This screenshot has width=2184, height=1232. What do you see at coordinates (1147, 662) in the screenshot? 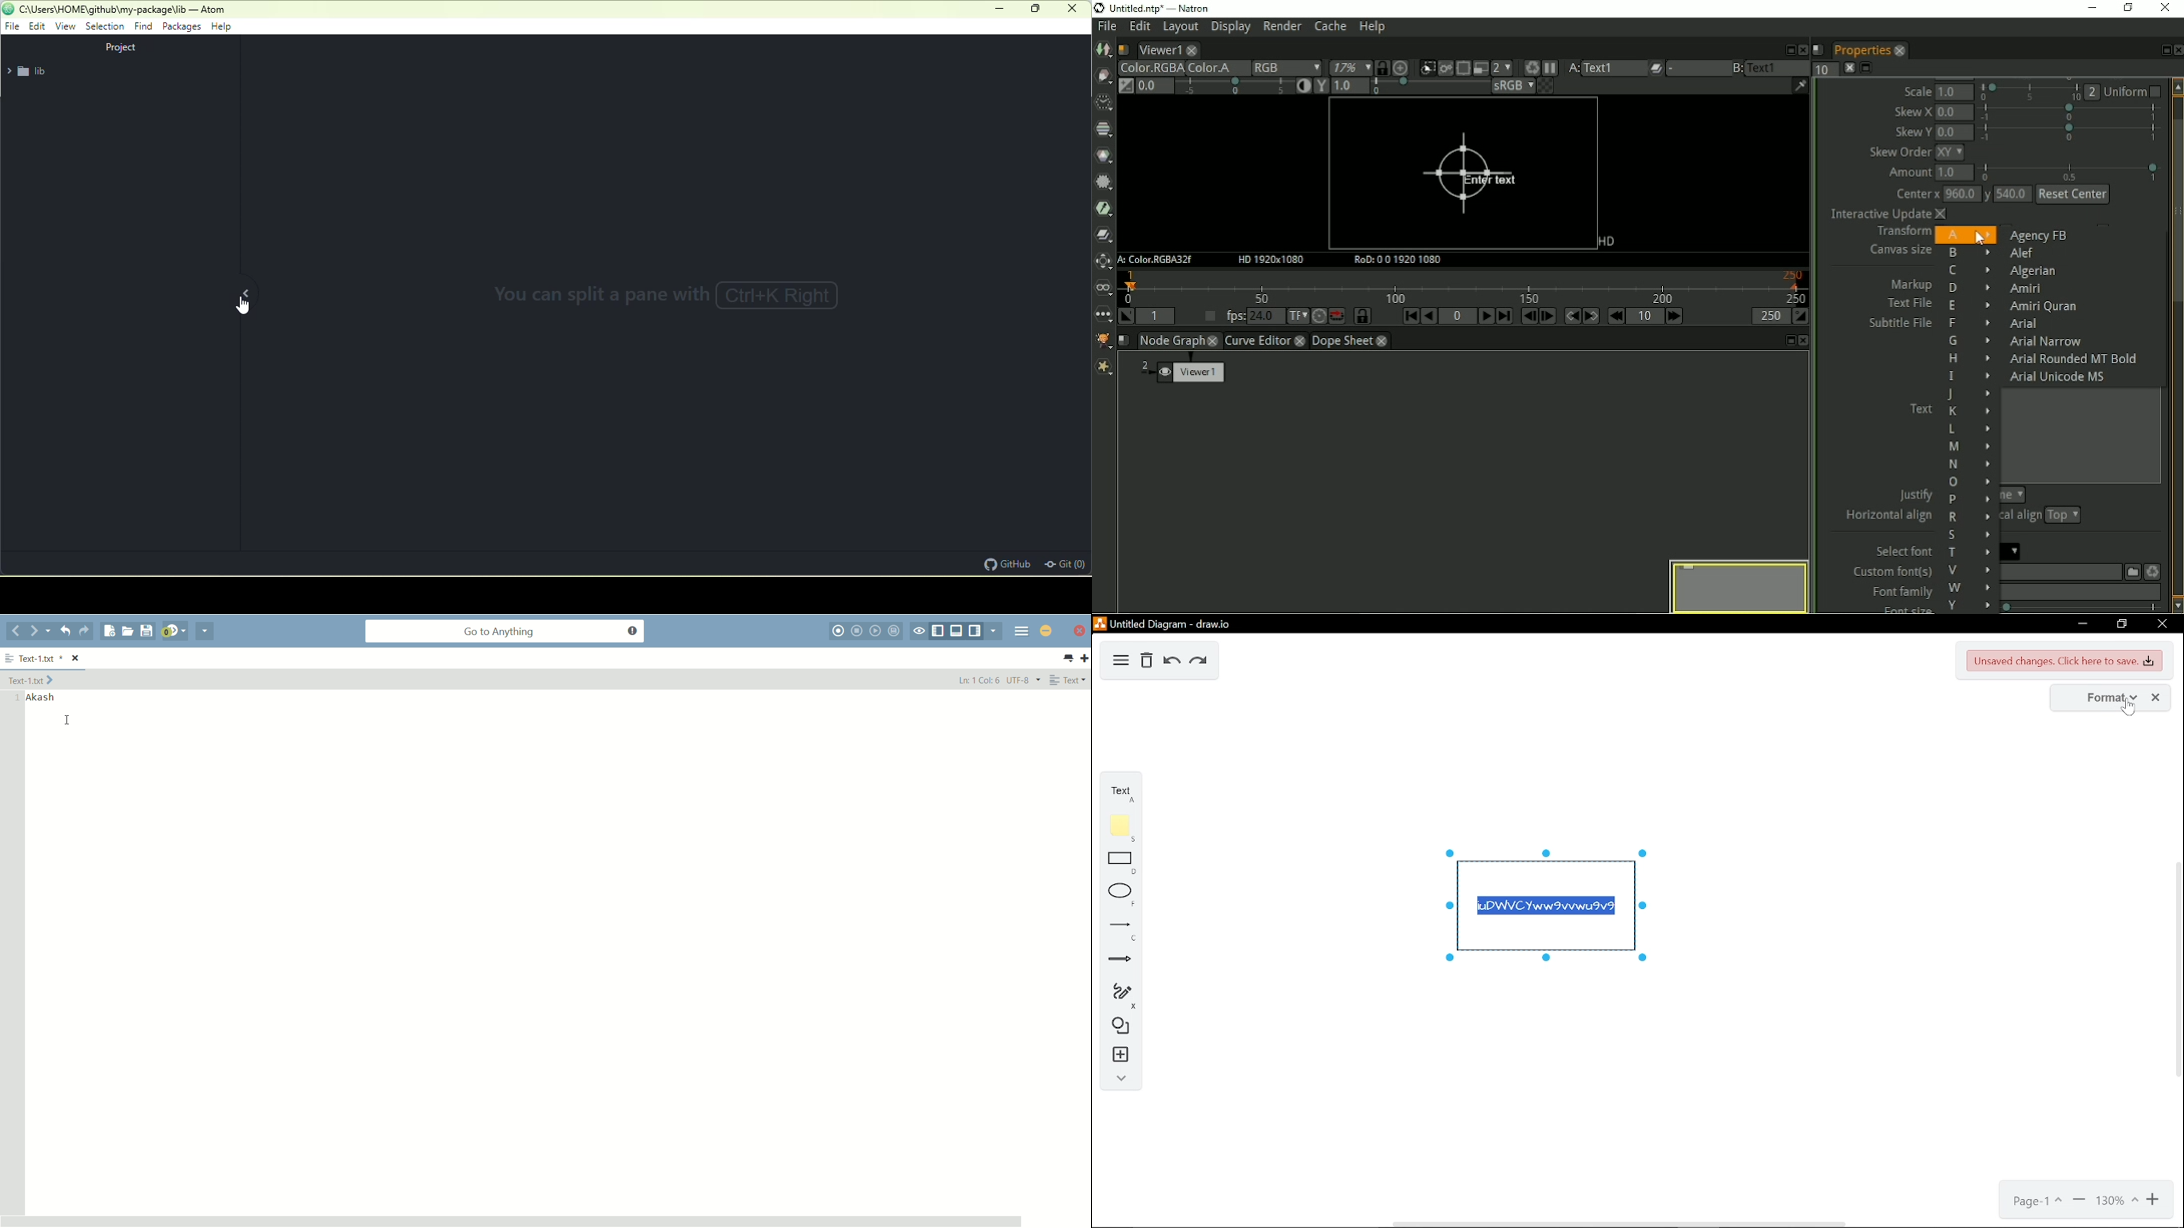
I see `delete` at bounding box center [1147, 662].